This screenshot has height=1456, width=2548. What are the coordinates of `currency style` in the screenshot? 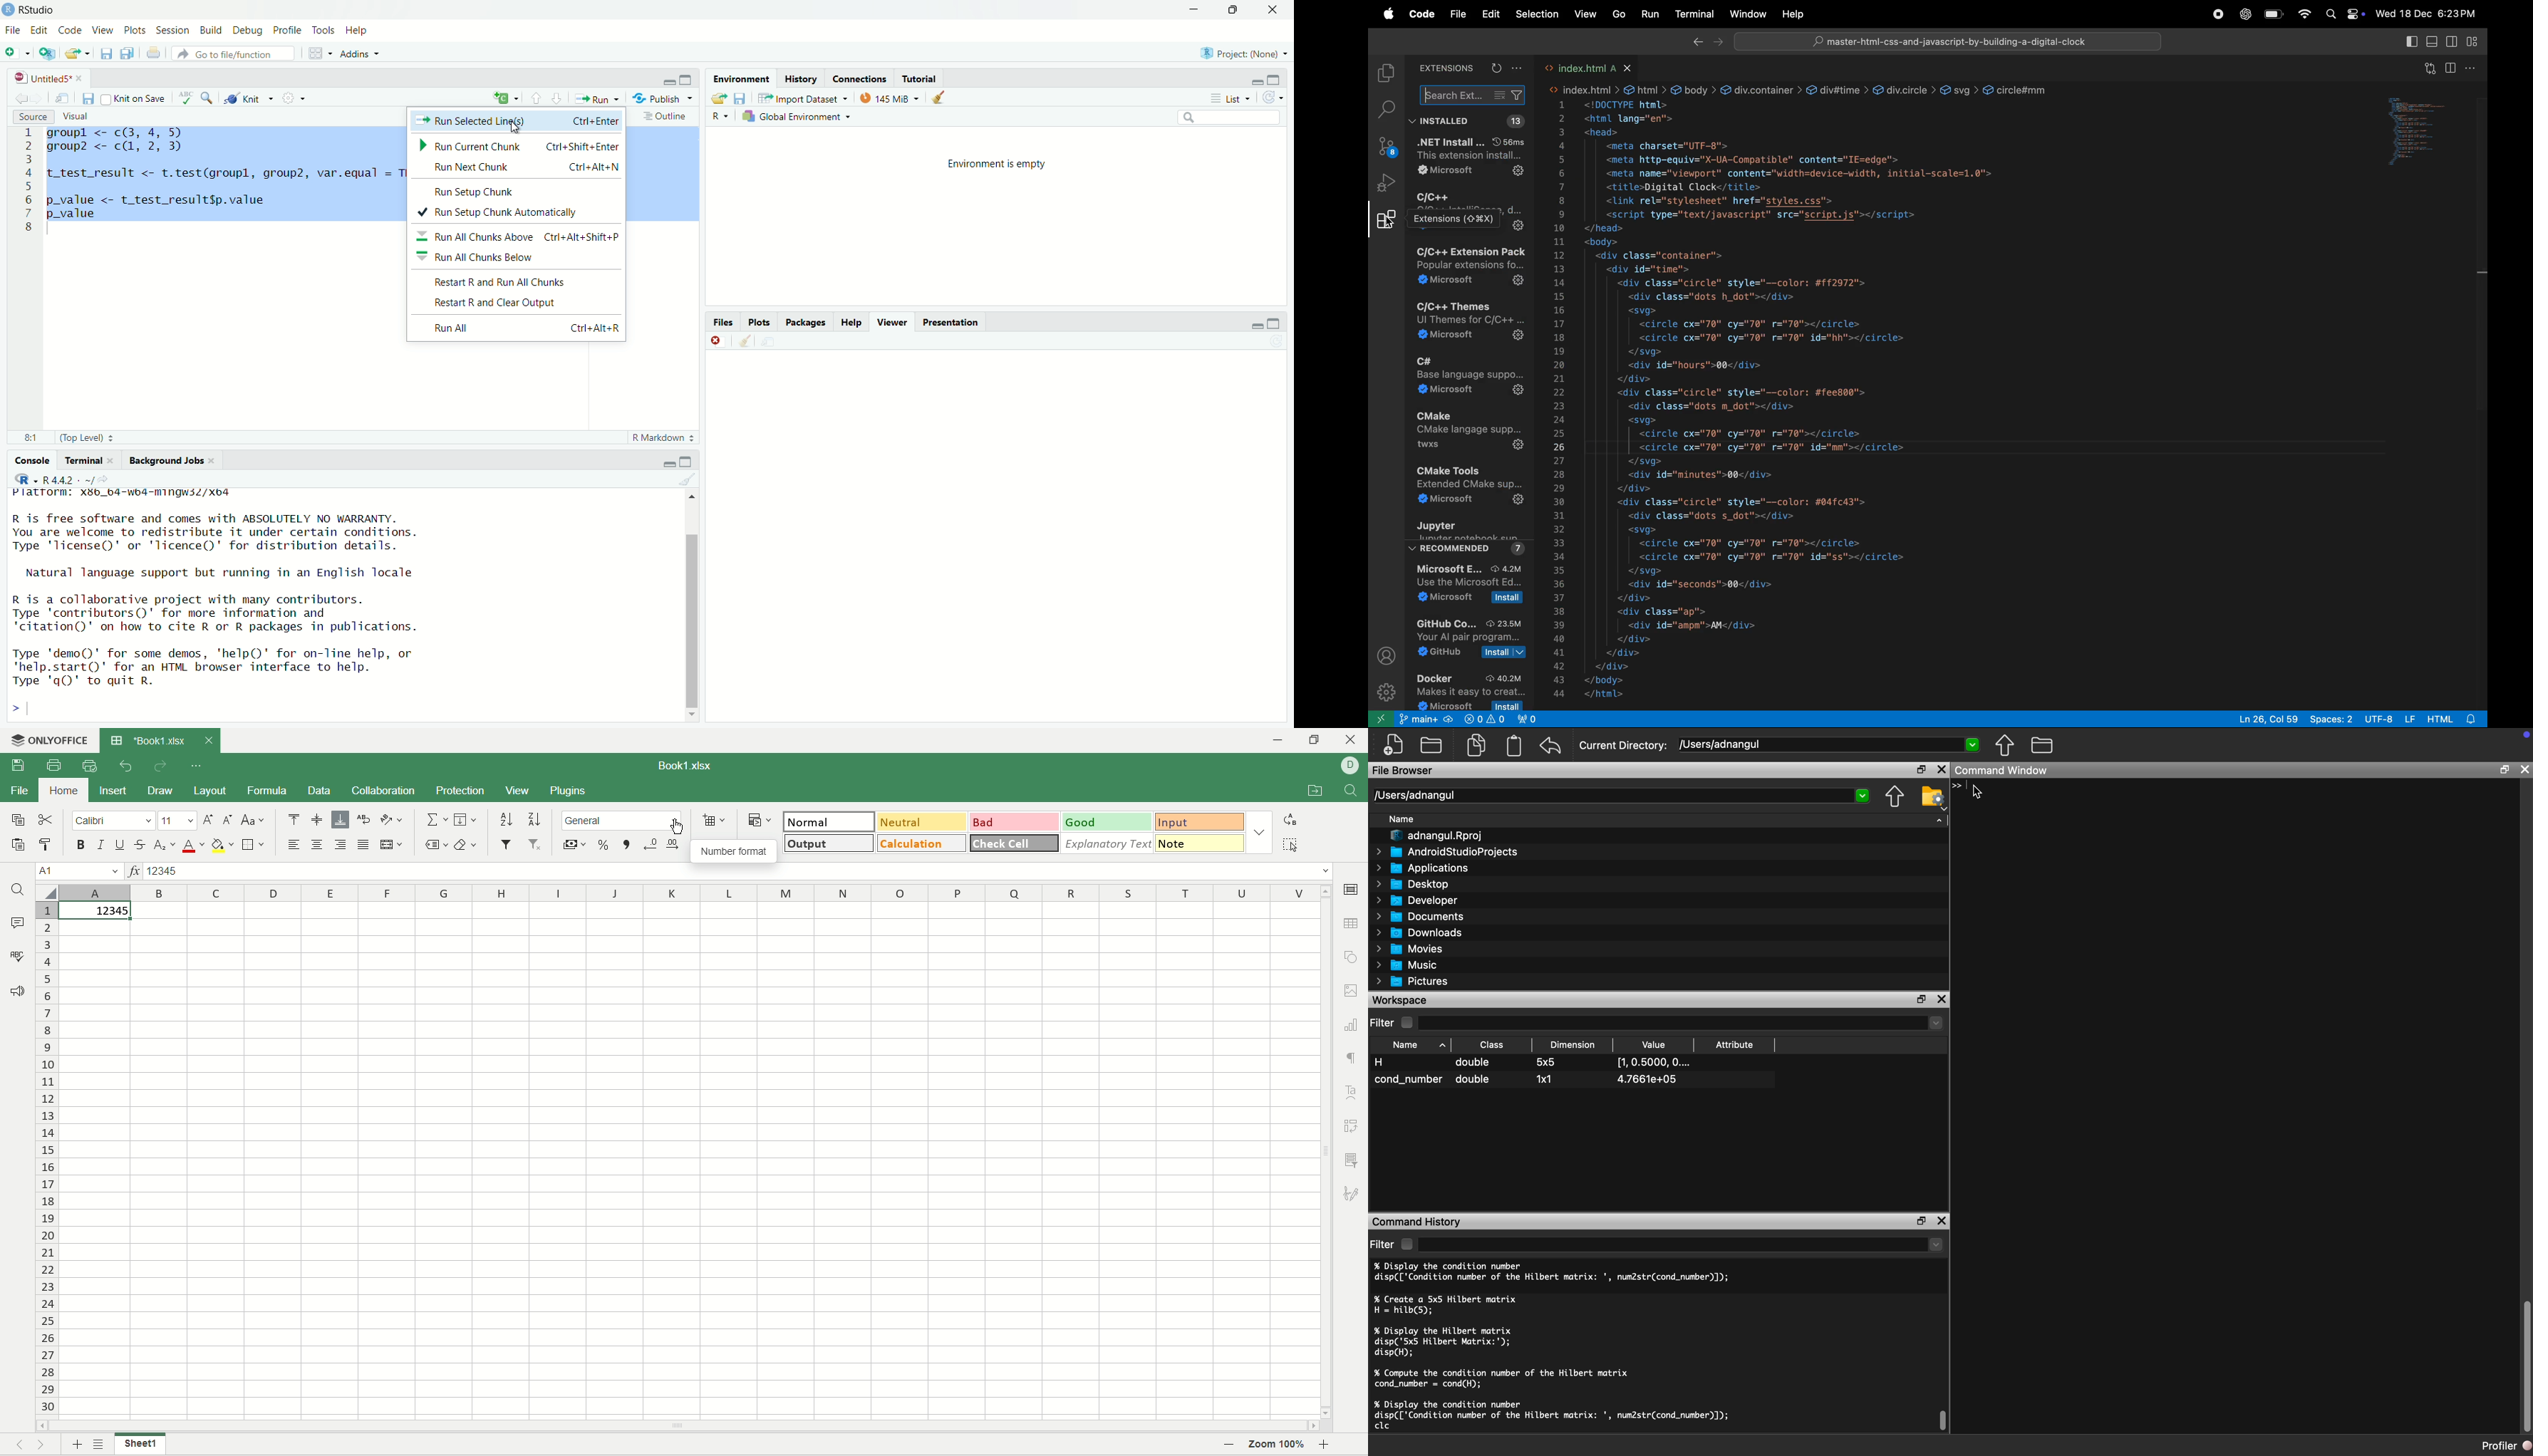 It's located at (576, 847).